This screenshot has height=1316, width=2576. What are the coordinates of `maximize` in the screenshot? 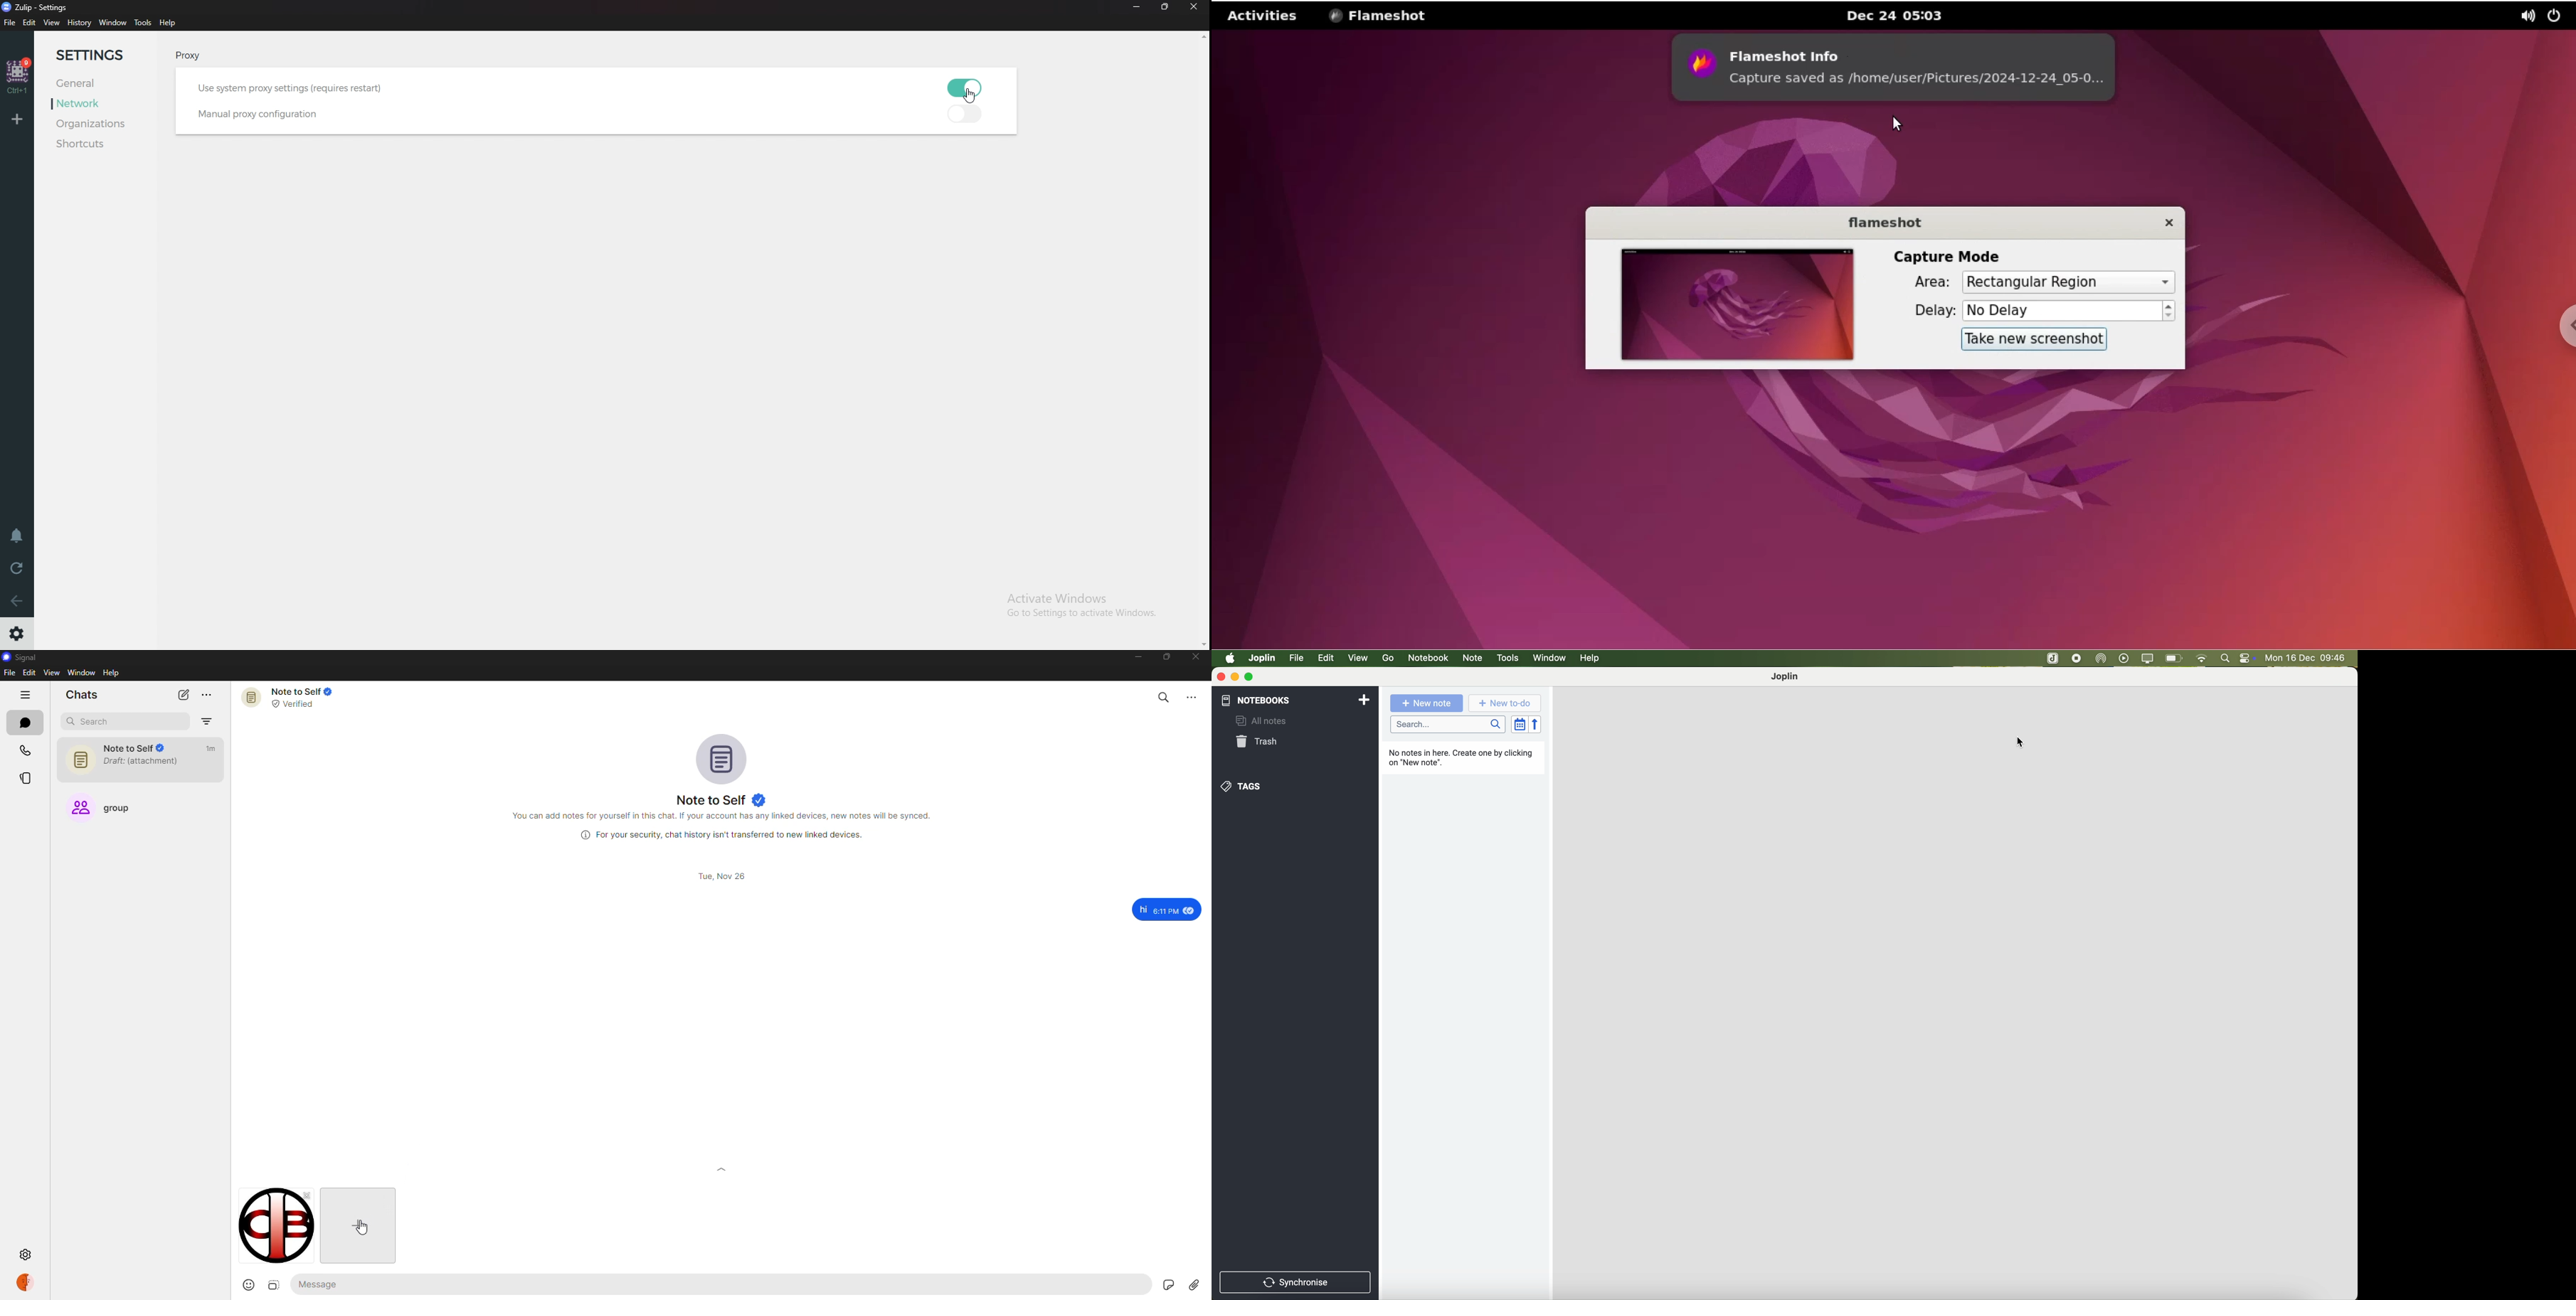 It's located at (1167, 659).